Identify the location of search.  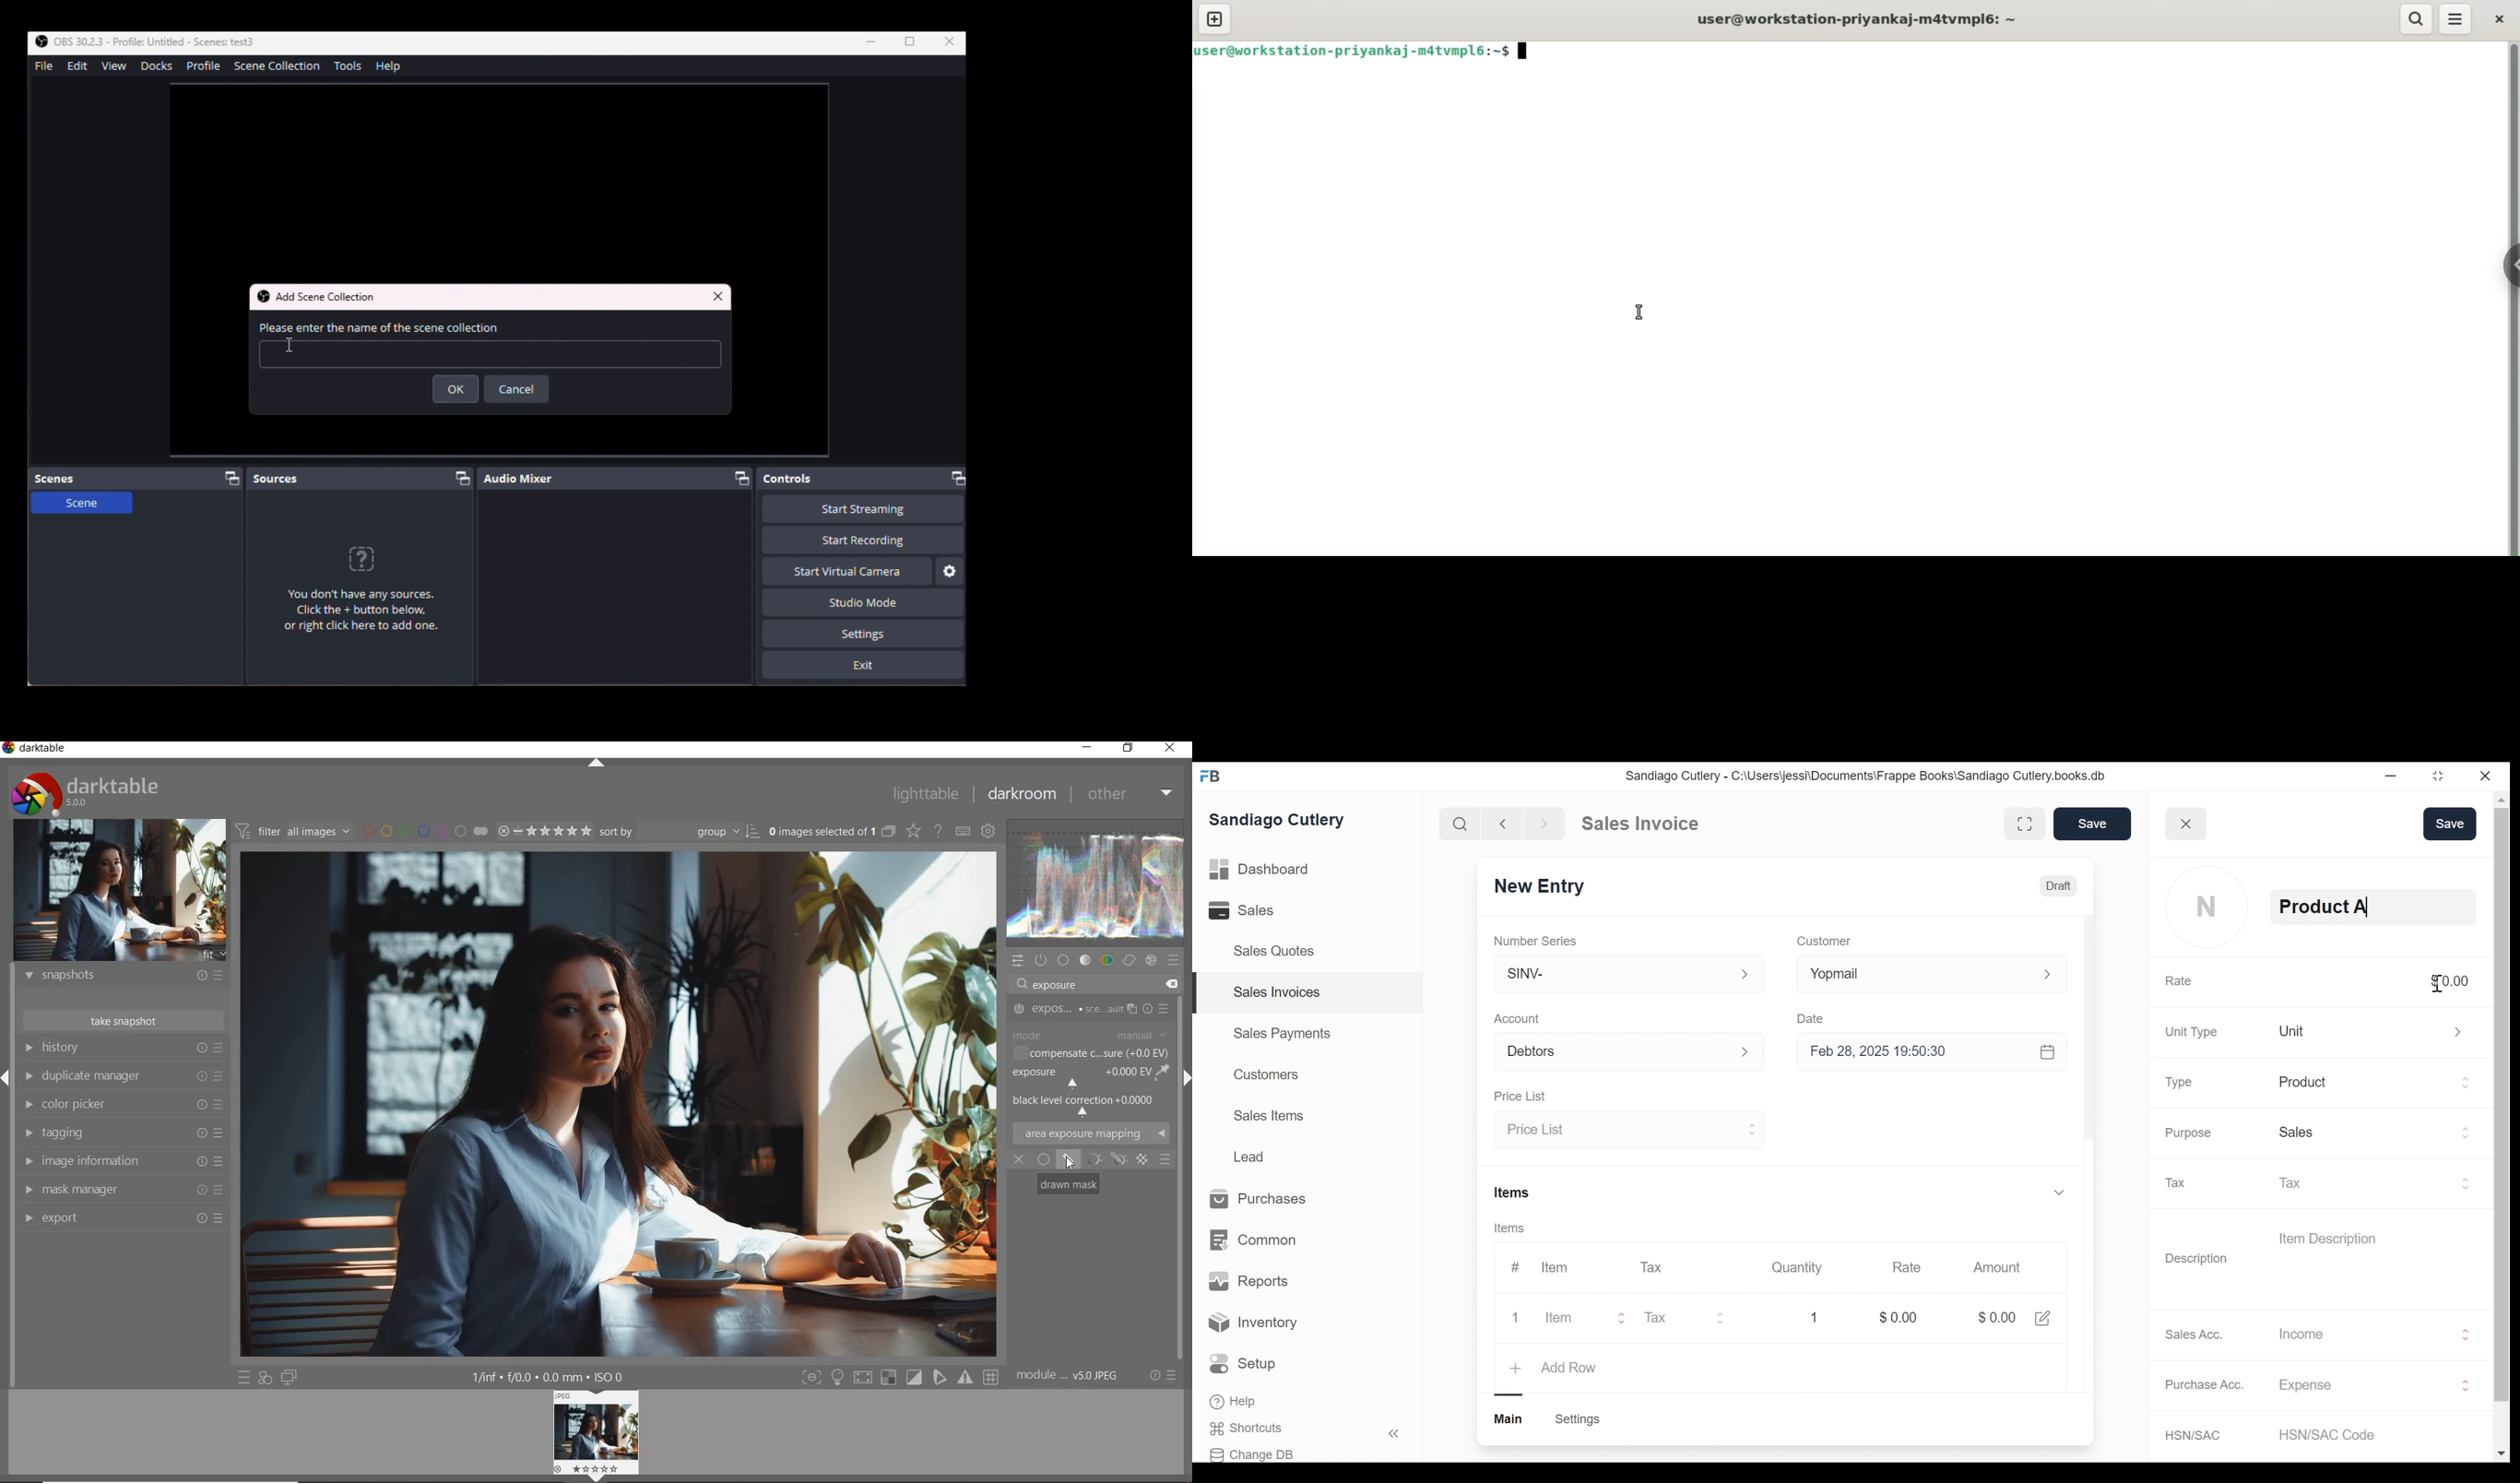
(1461, 825).